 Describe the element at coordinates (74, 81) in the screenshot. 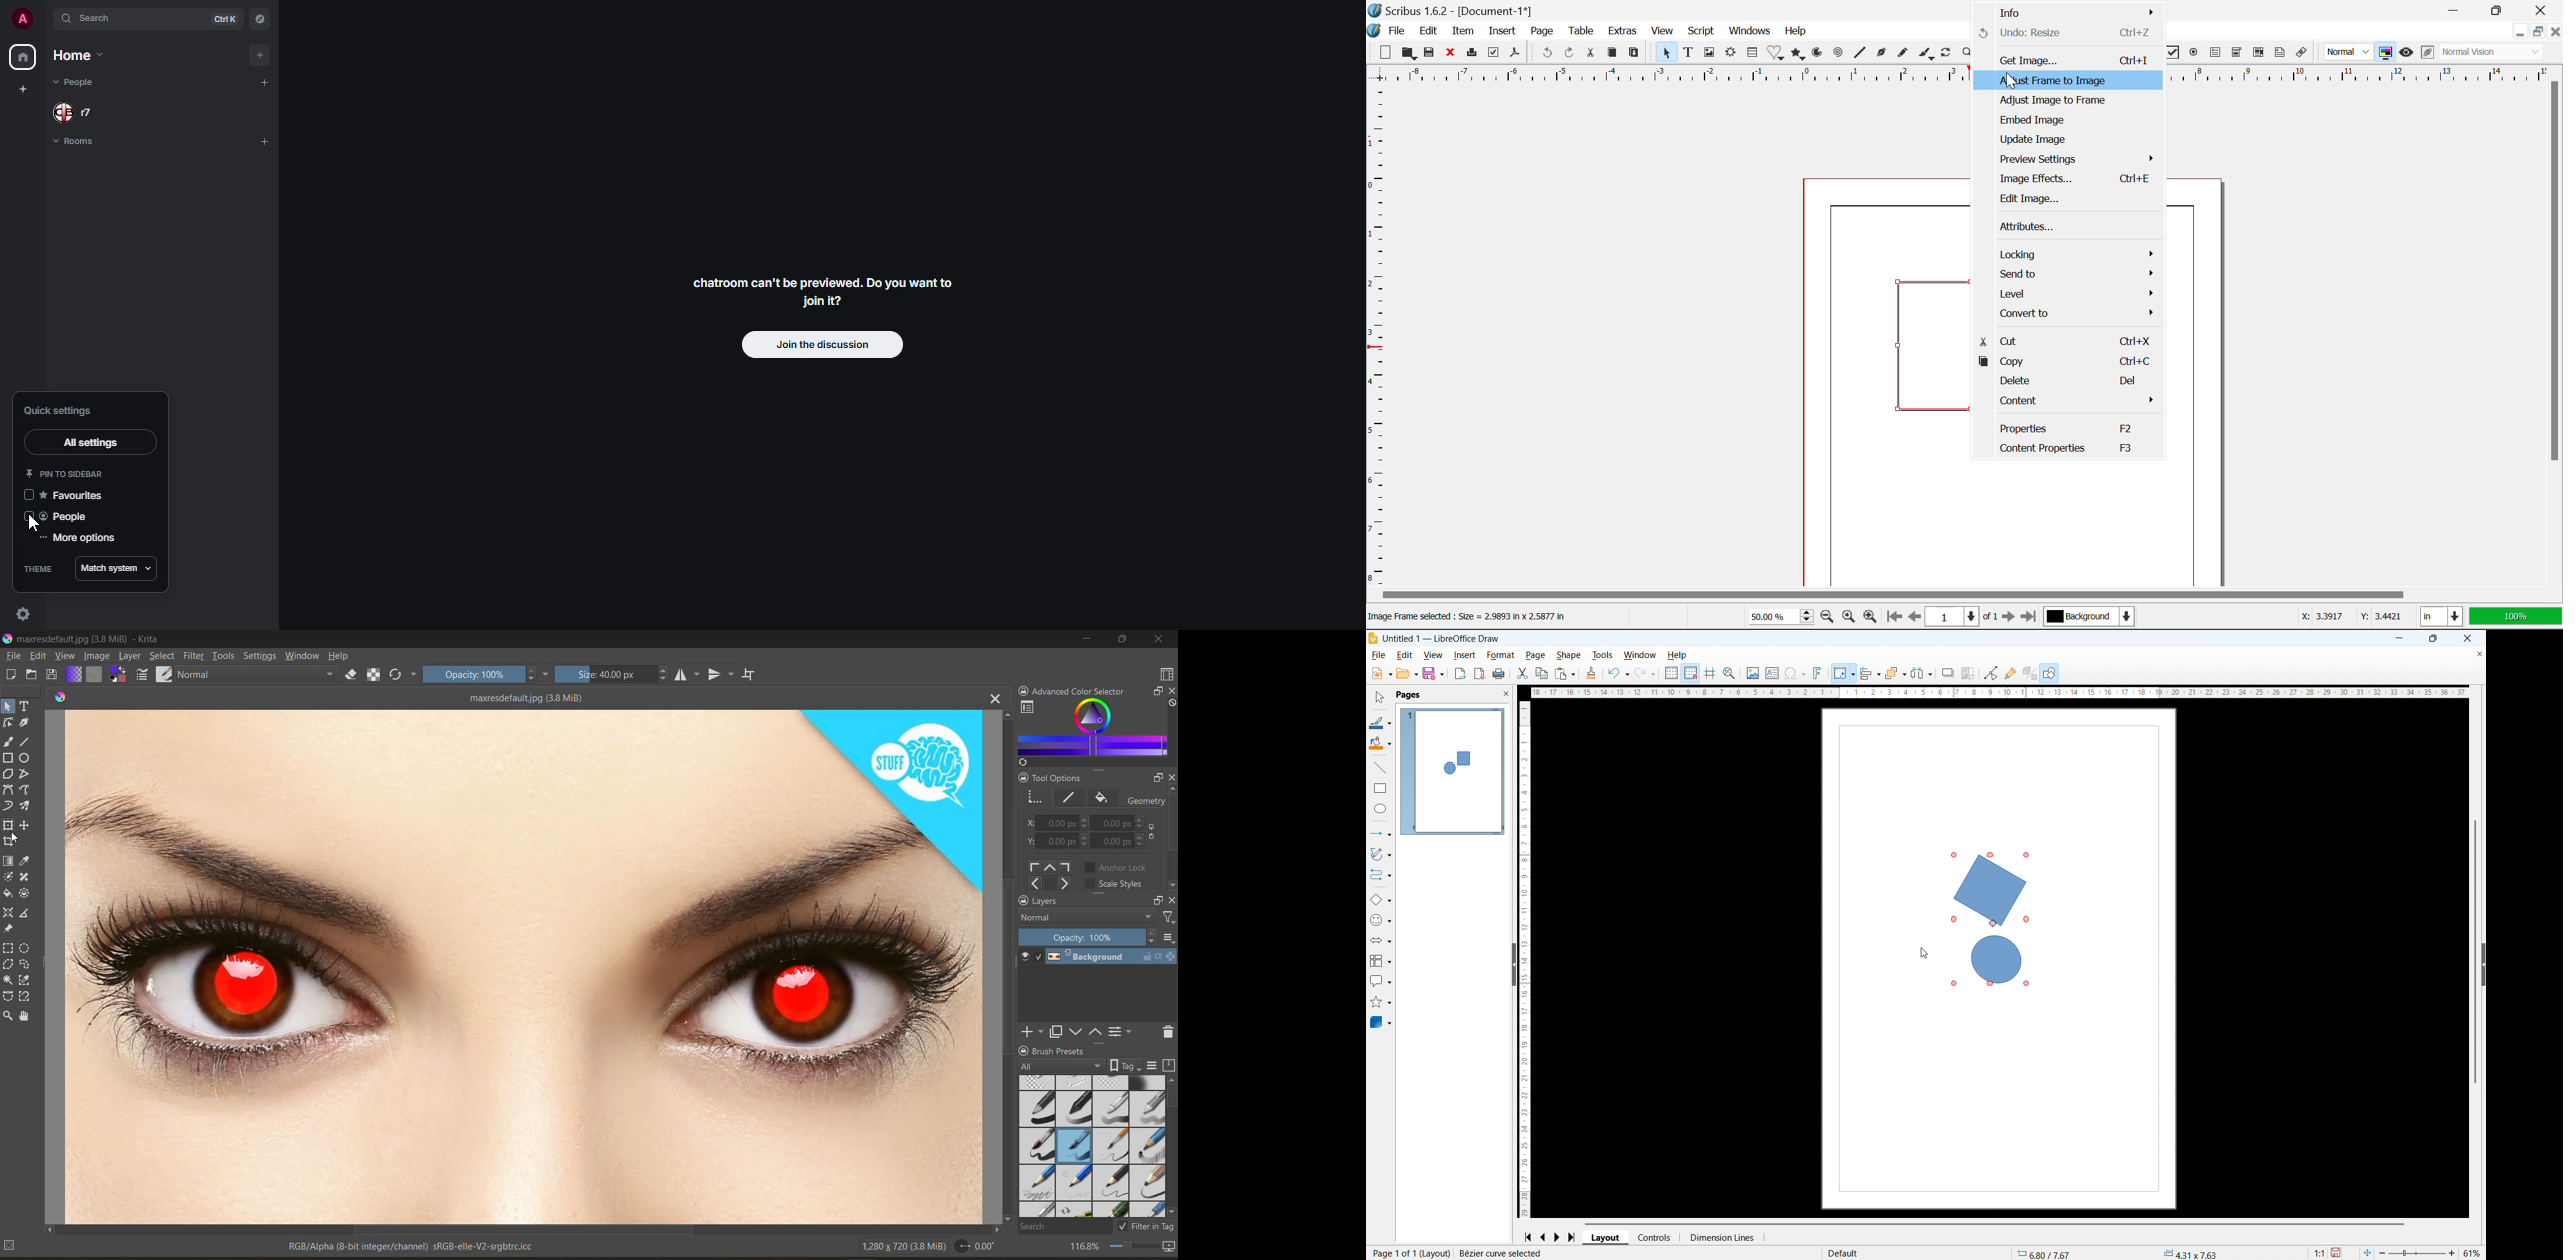

I see `people` at that location.